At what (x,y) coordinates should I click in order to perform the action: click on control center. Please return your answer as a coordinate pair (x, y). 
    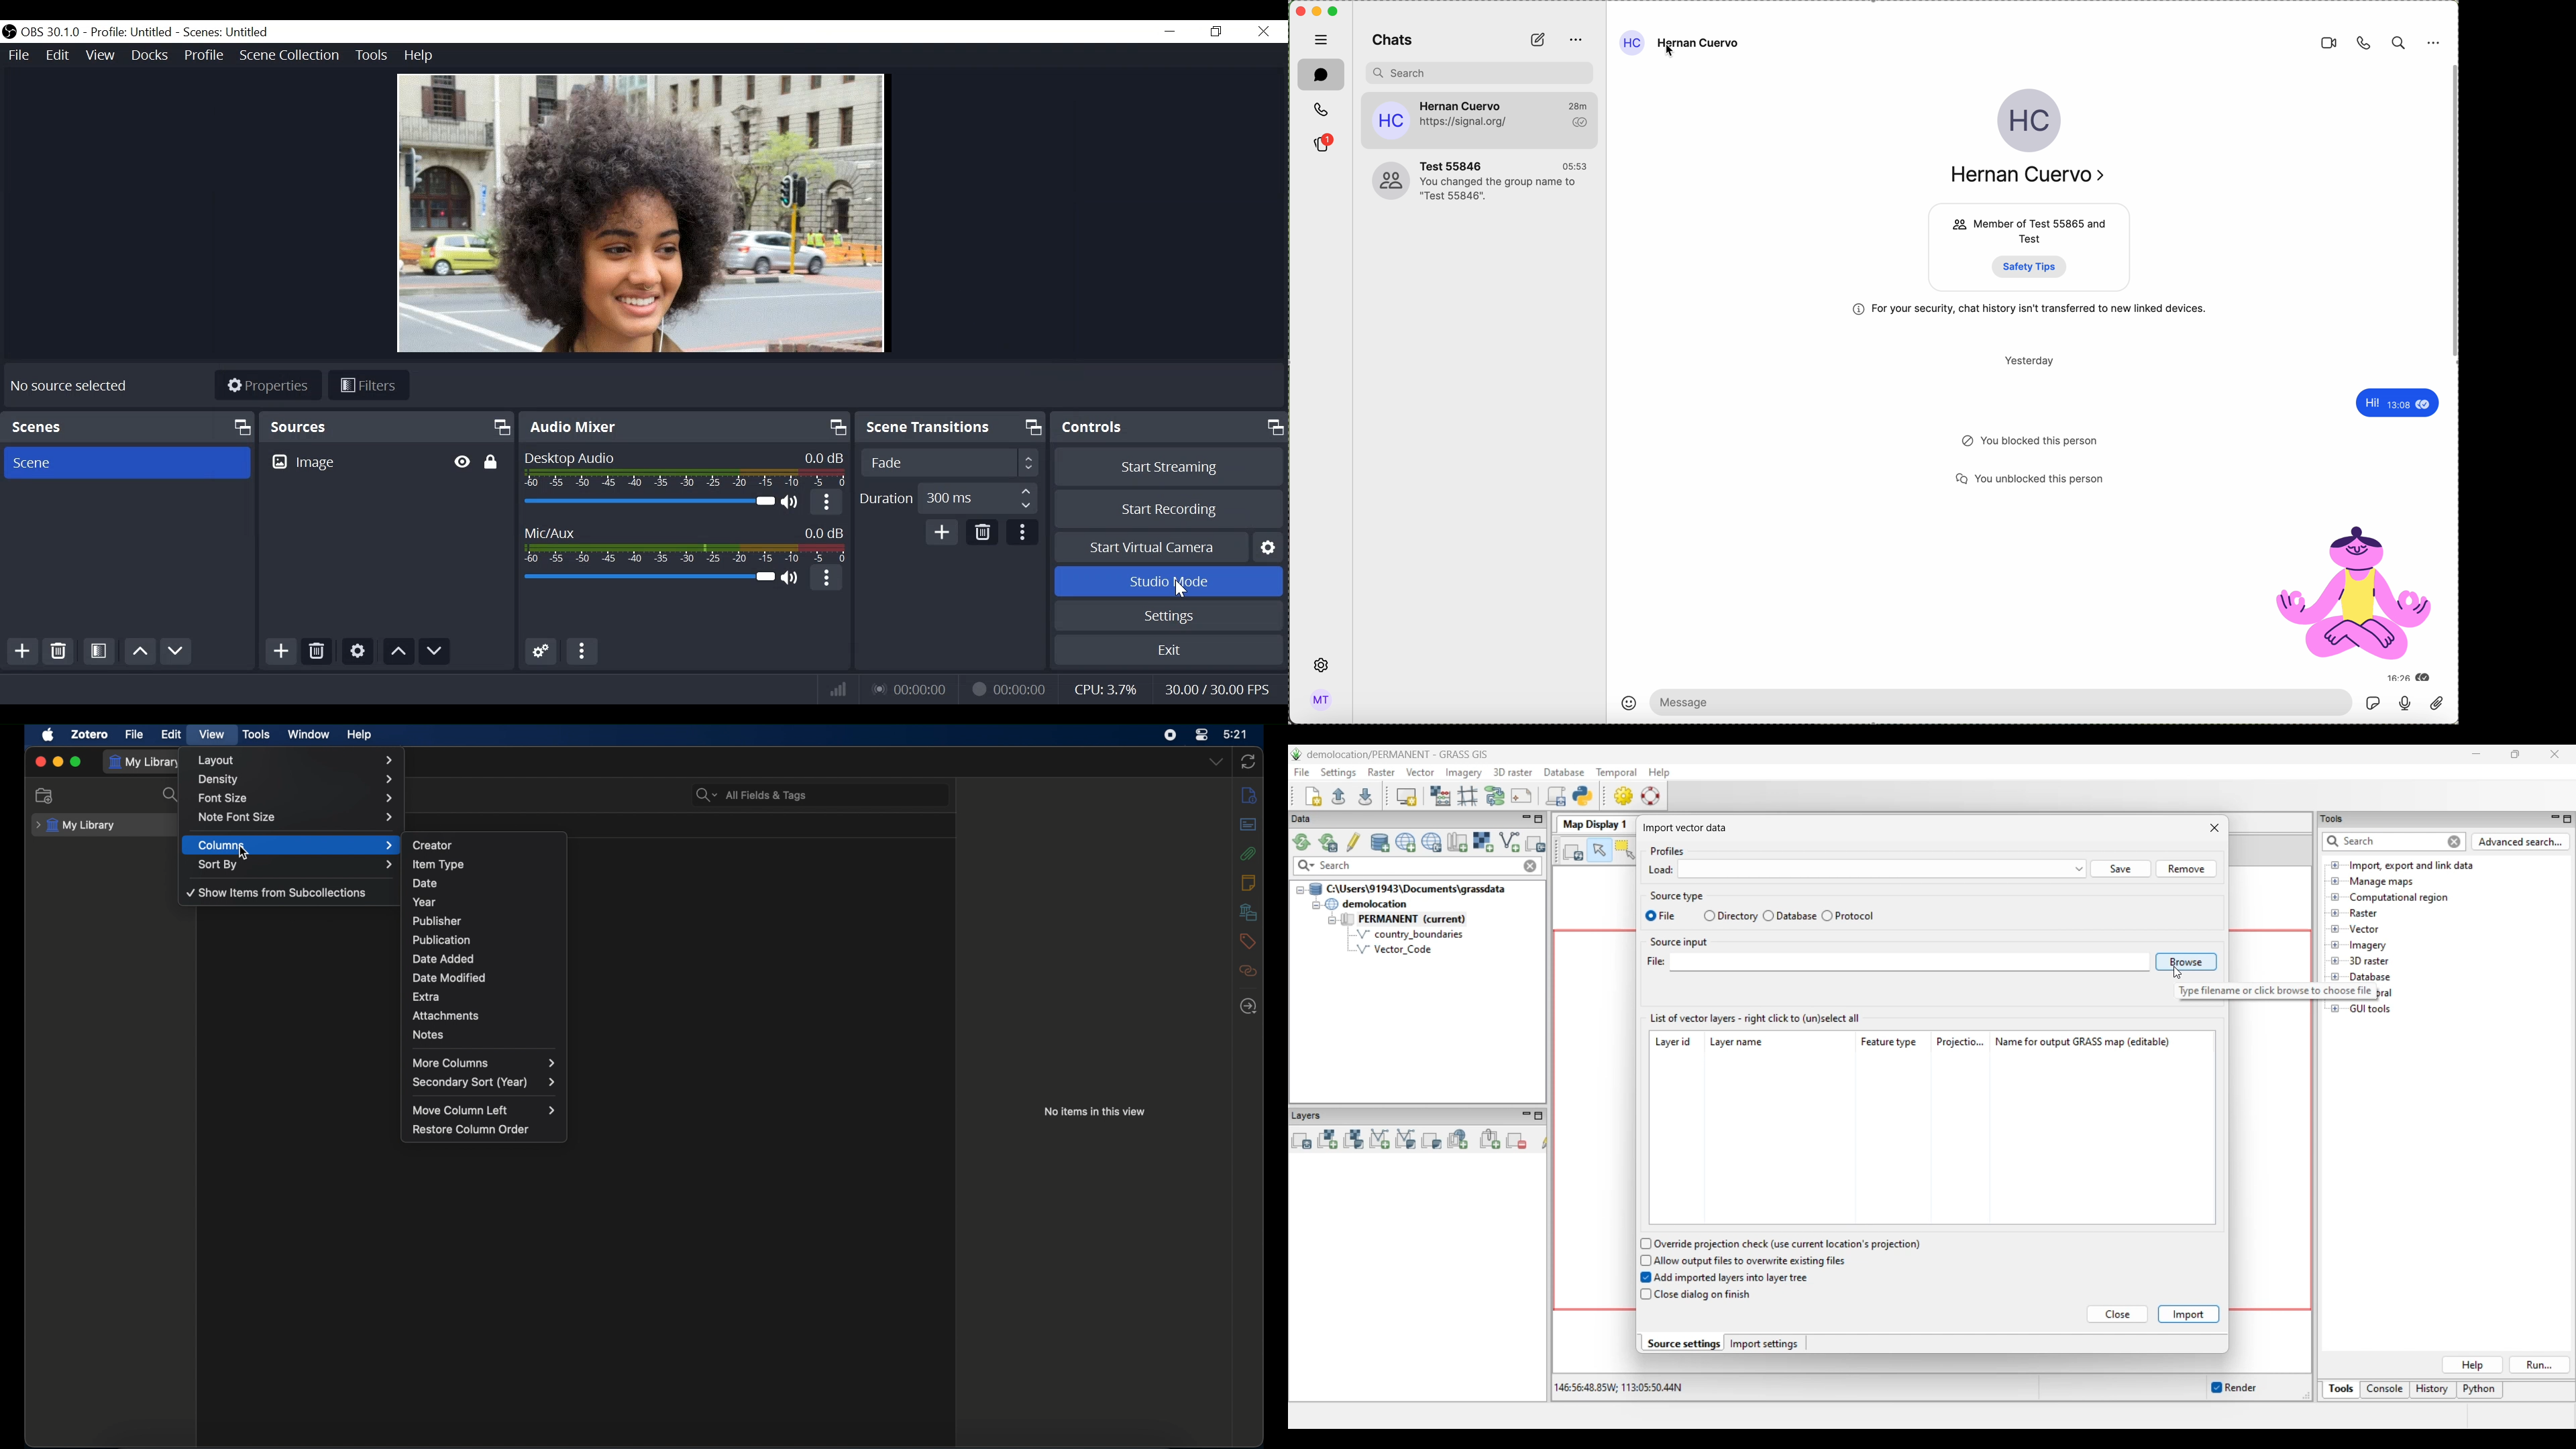
    Looking at the image, I should click on (1202, 735).